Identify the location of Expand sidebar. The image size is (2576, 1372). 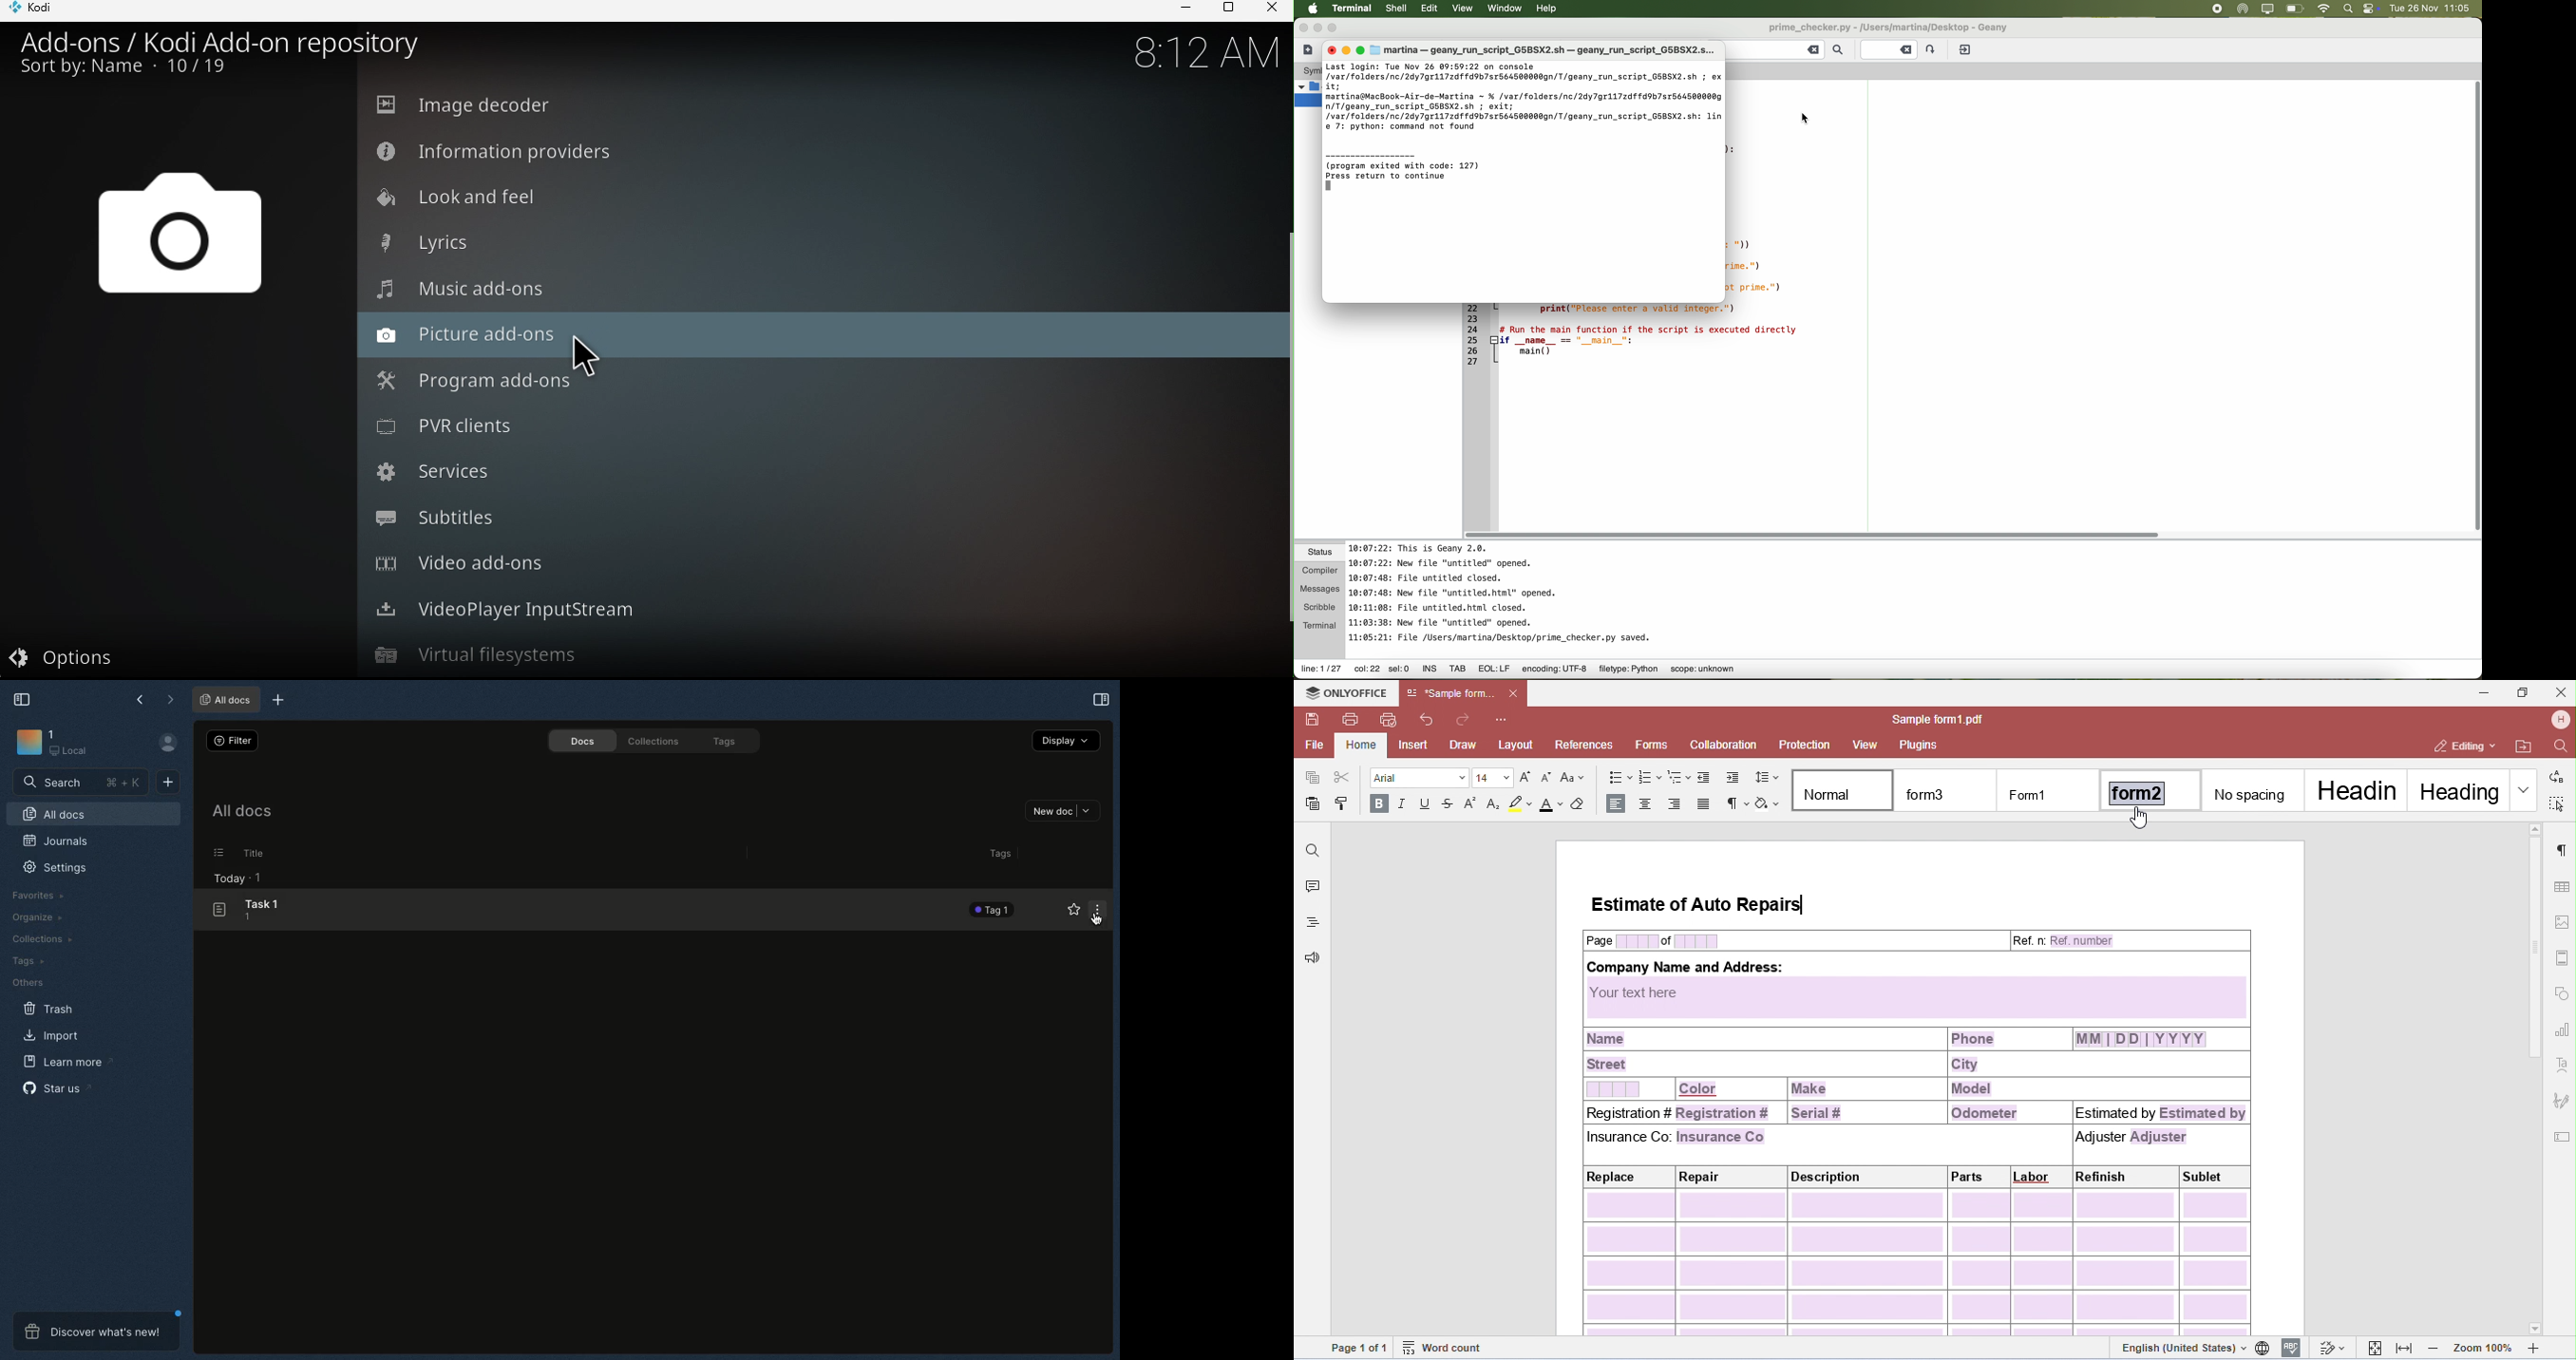
(1102, 700).